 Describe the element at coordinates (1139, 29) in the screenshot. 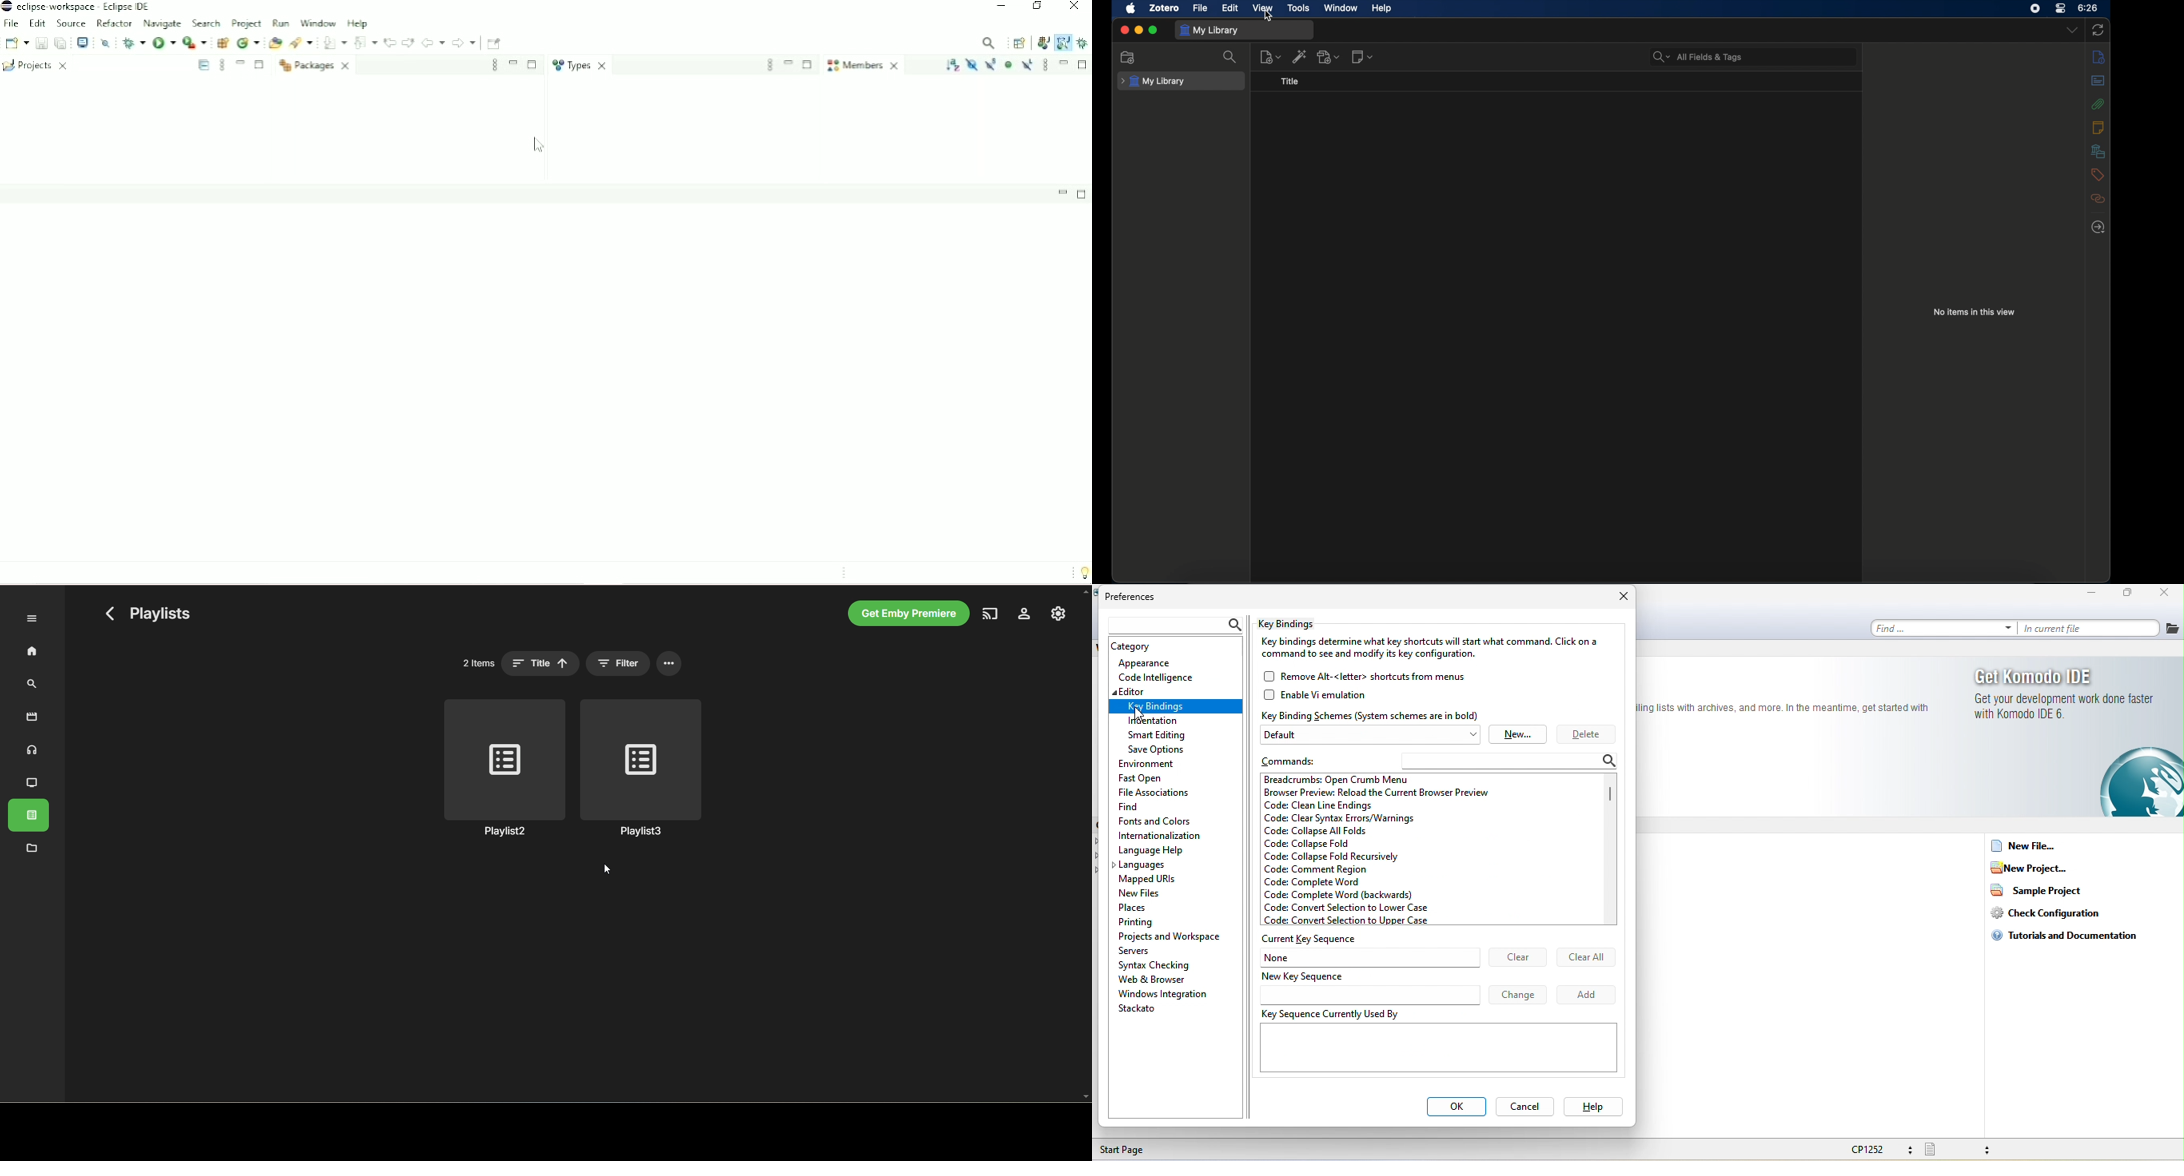

I see `minimize` at that location.